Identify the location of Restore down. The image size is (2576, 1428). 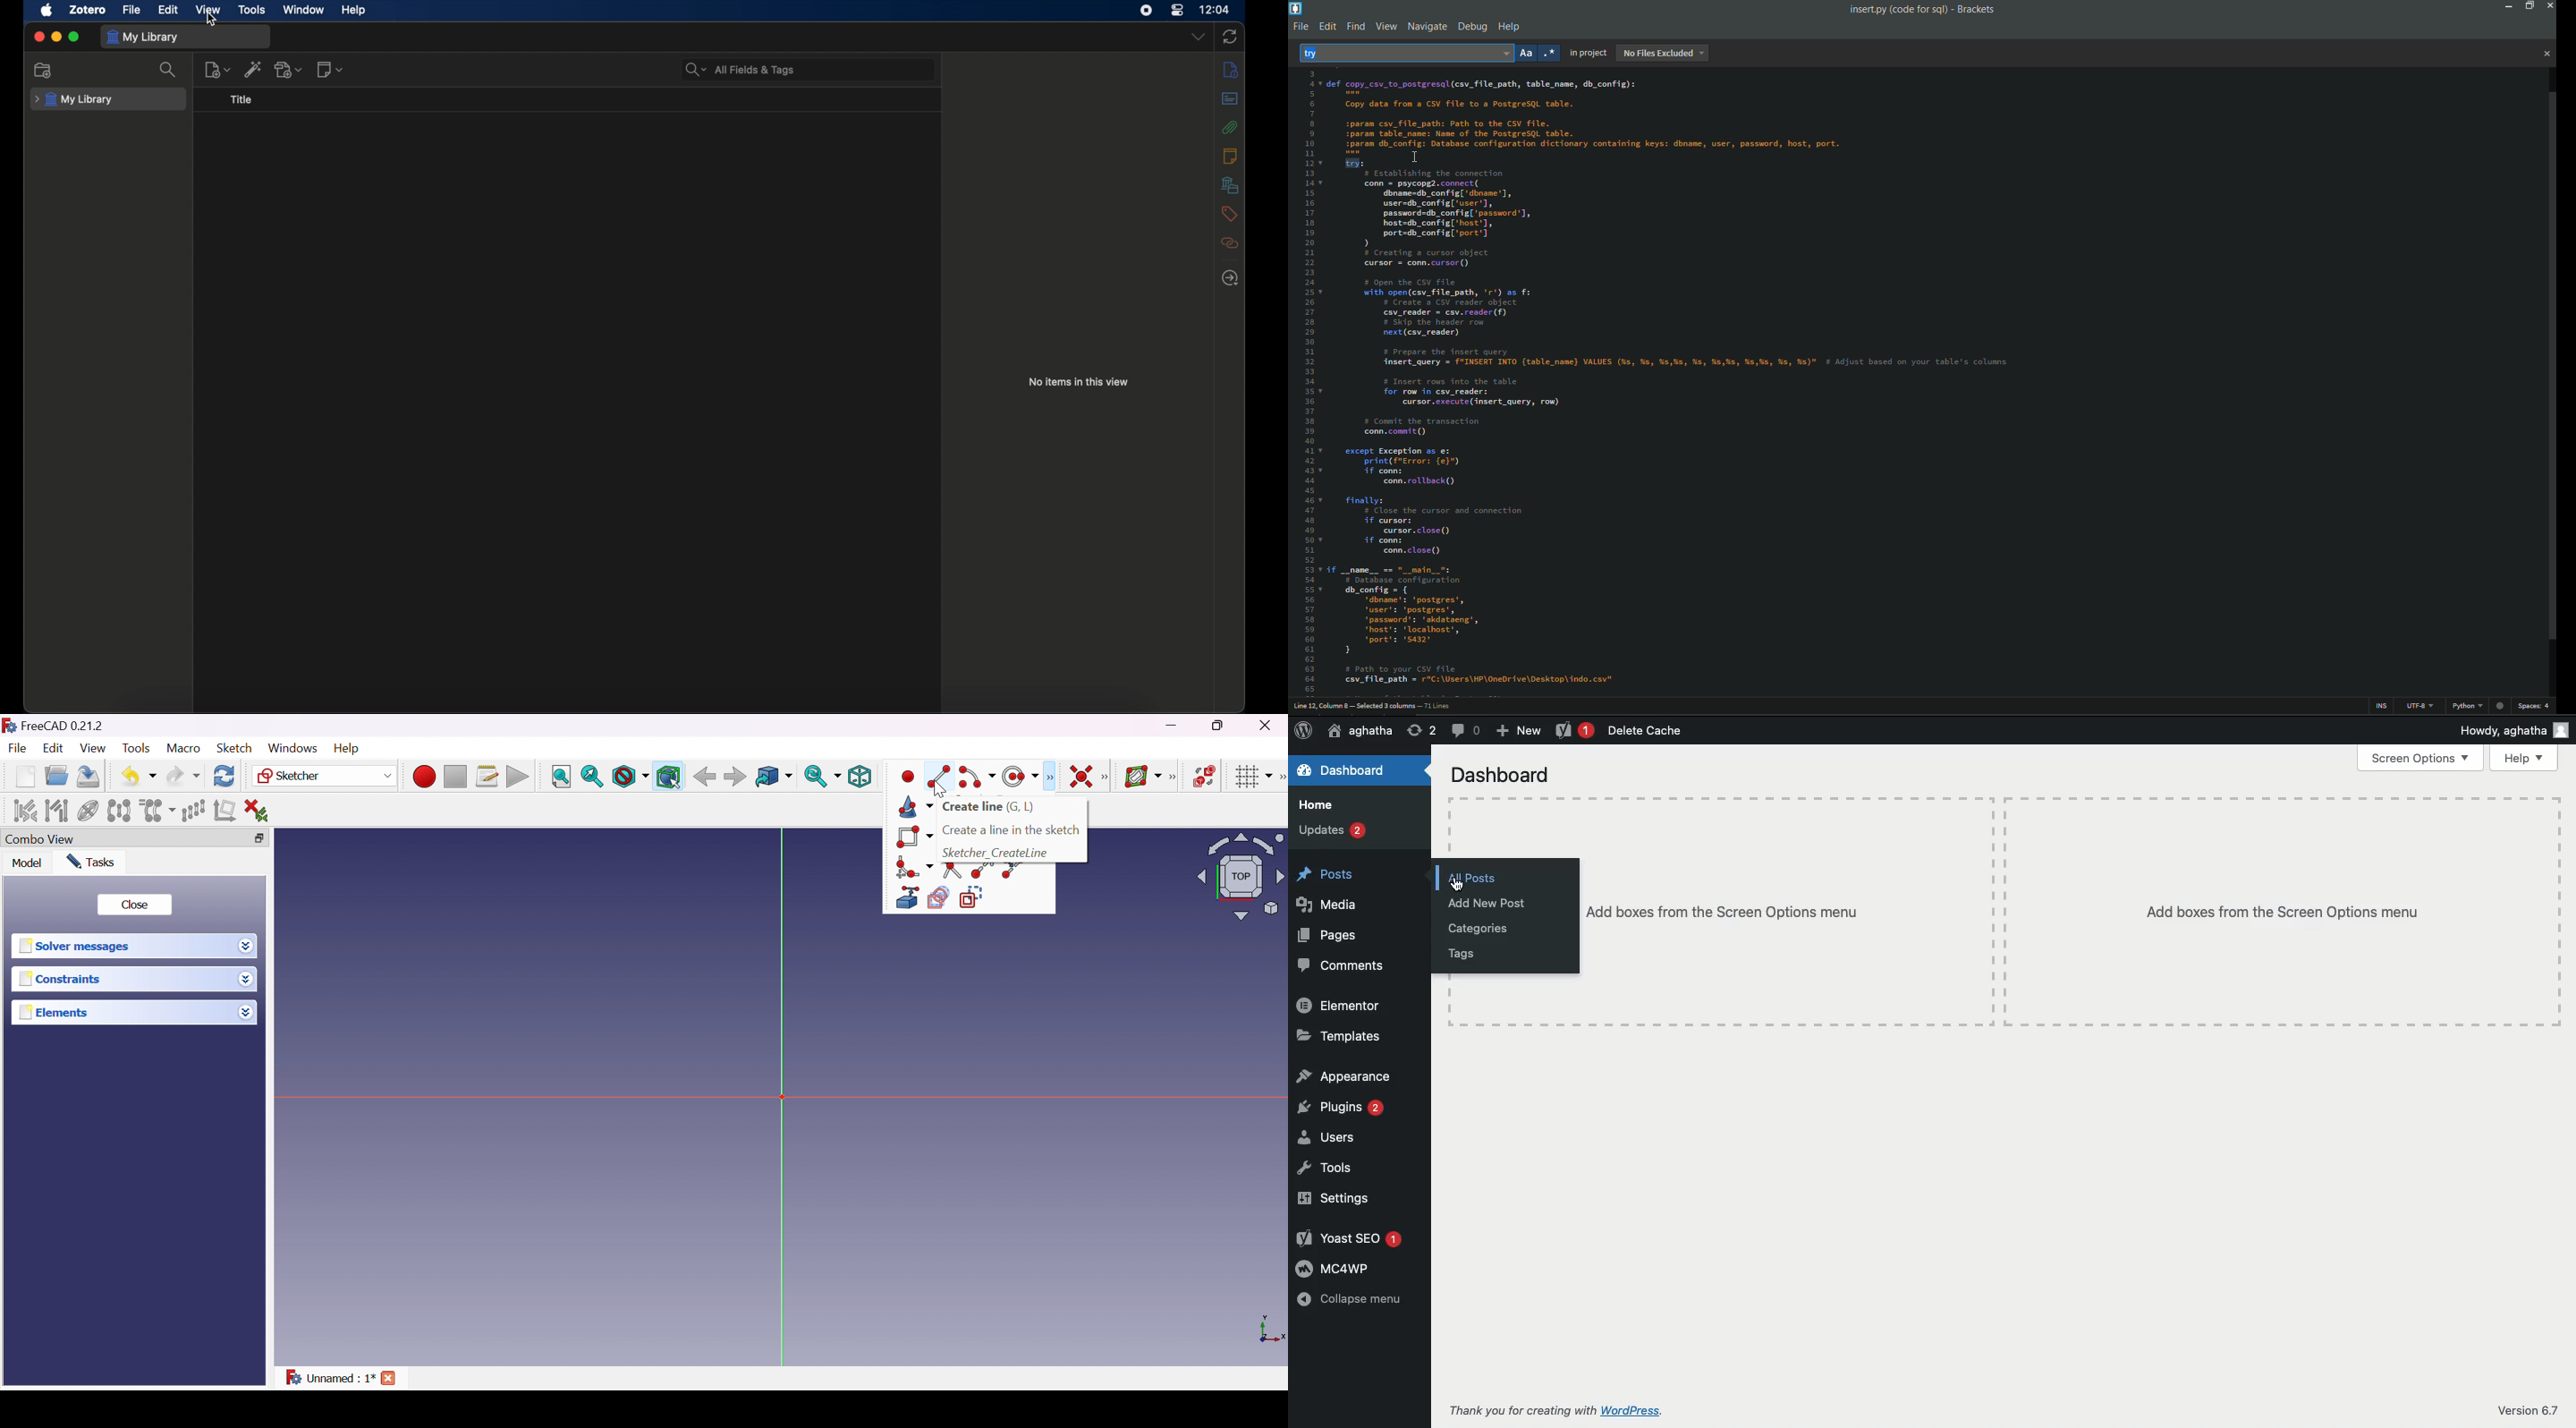
(1220, 726).